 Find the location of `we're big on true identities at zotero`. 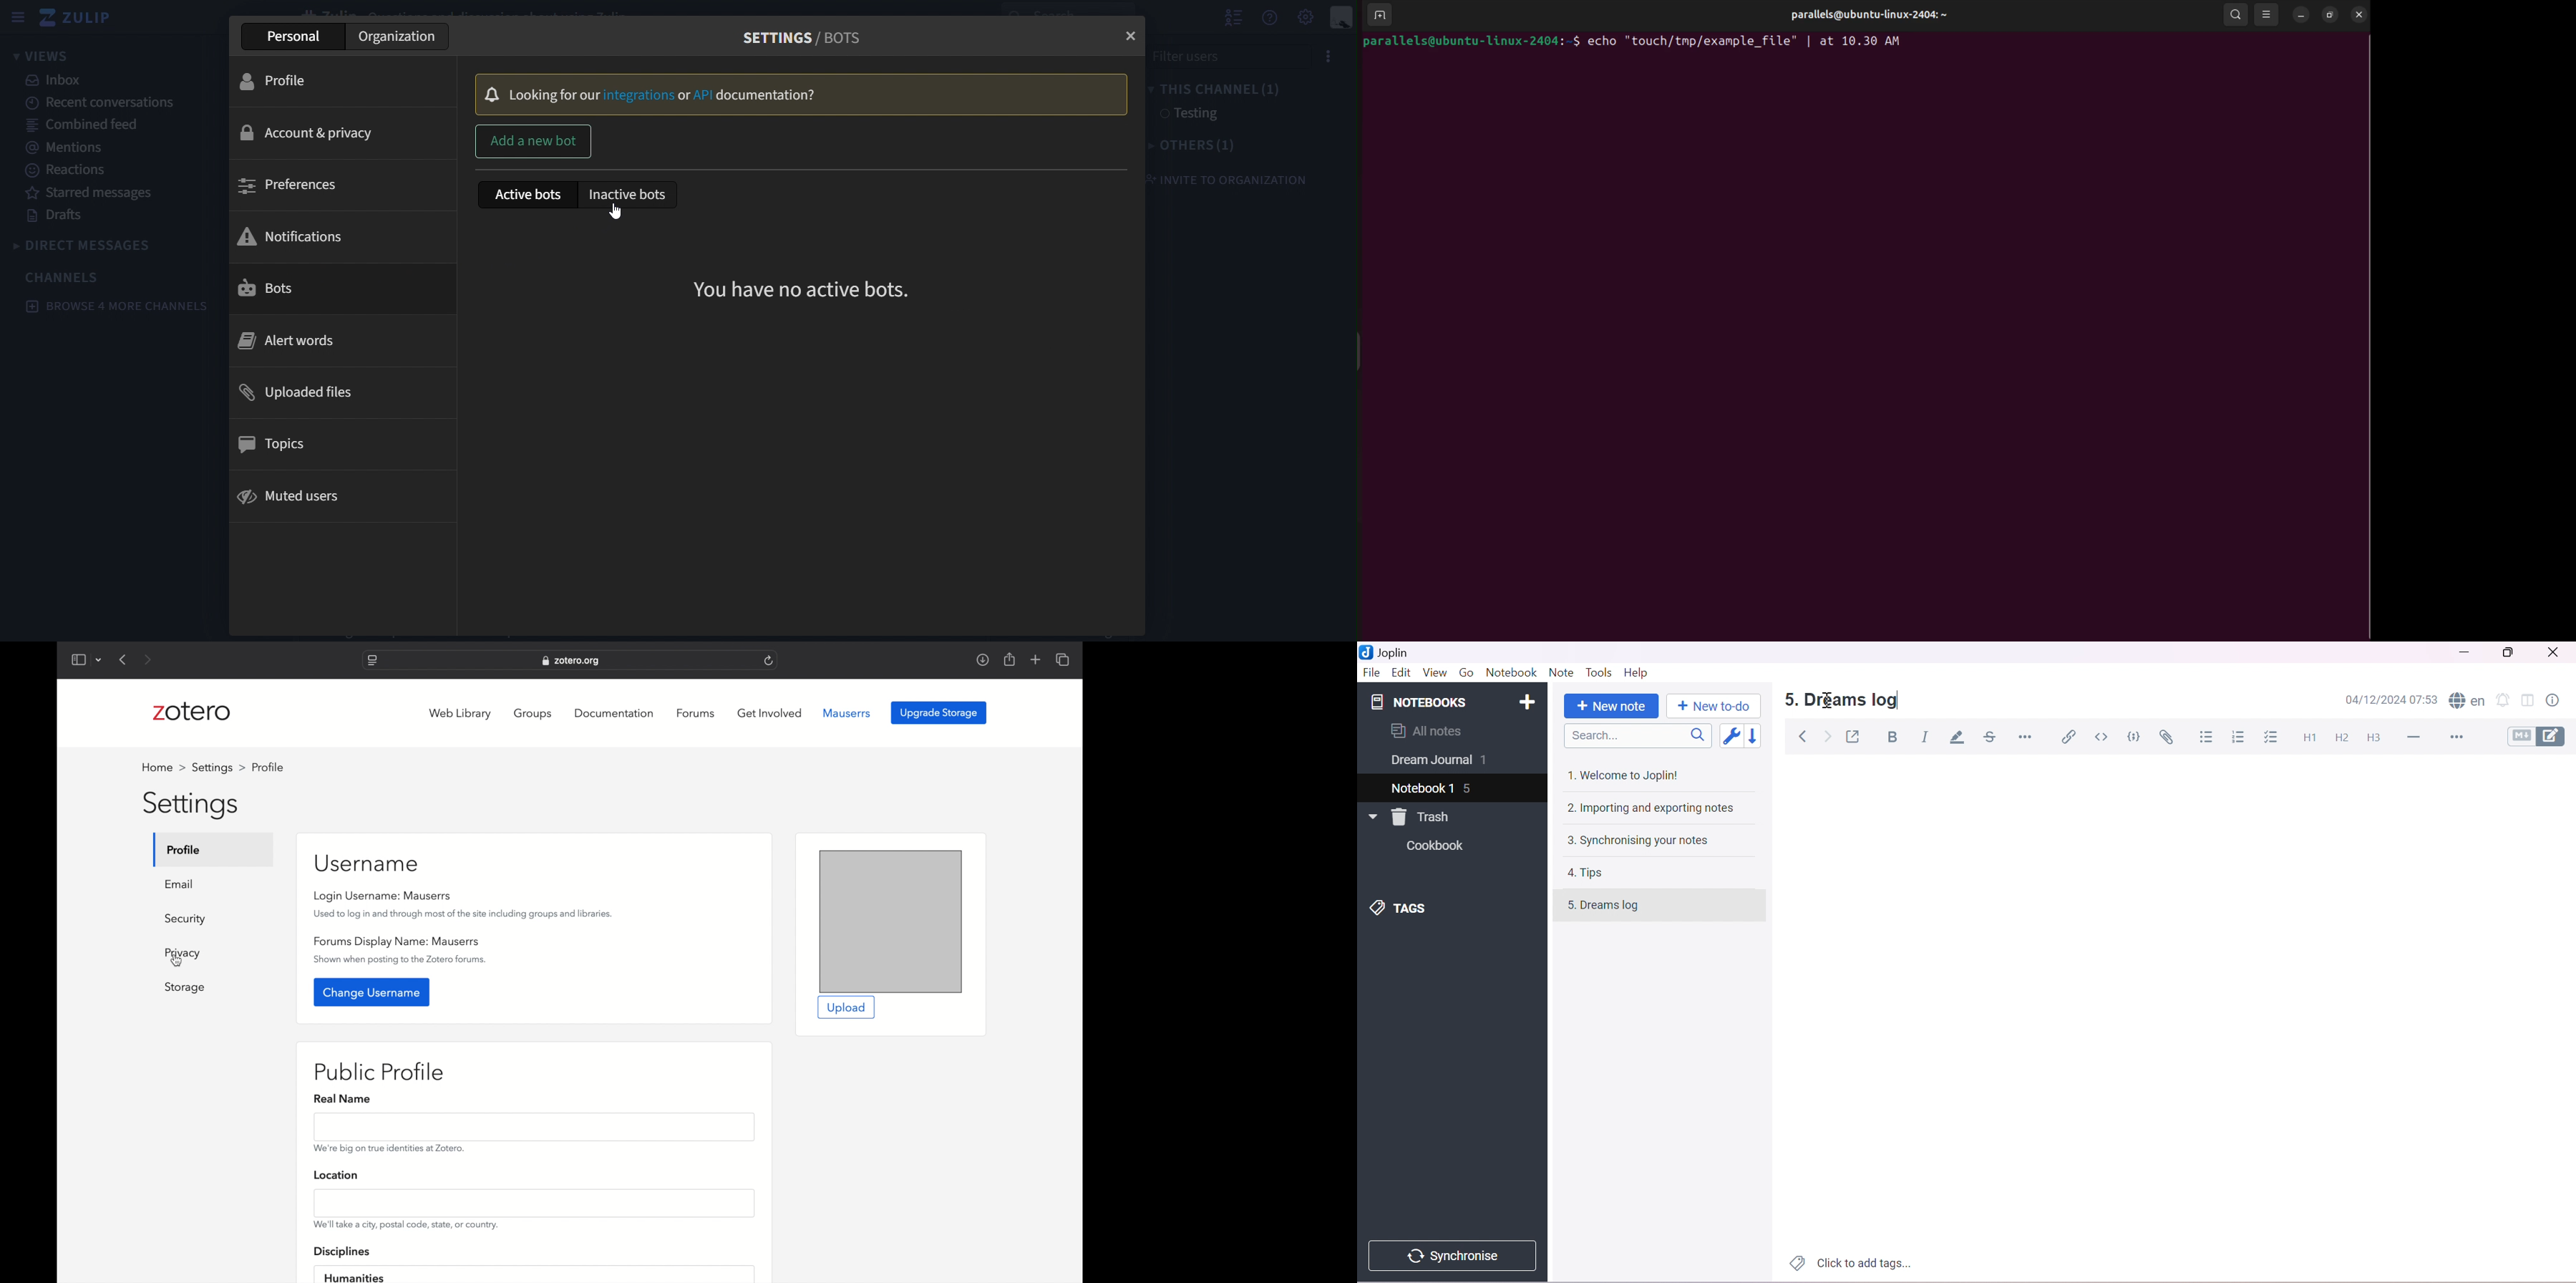

we're big on true identities at zotero is located at coordinates (389, 1148).